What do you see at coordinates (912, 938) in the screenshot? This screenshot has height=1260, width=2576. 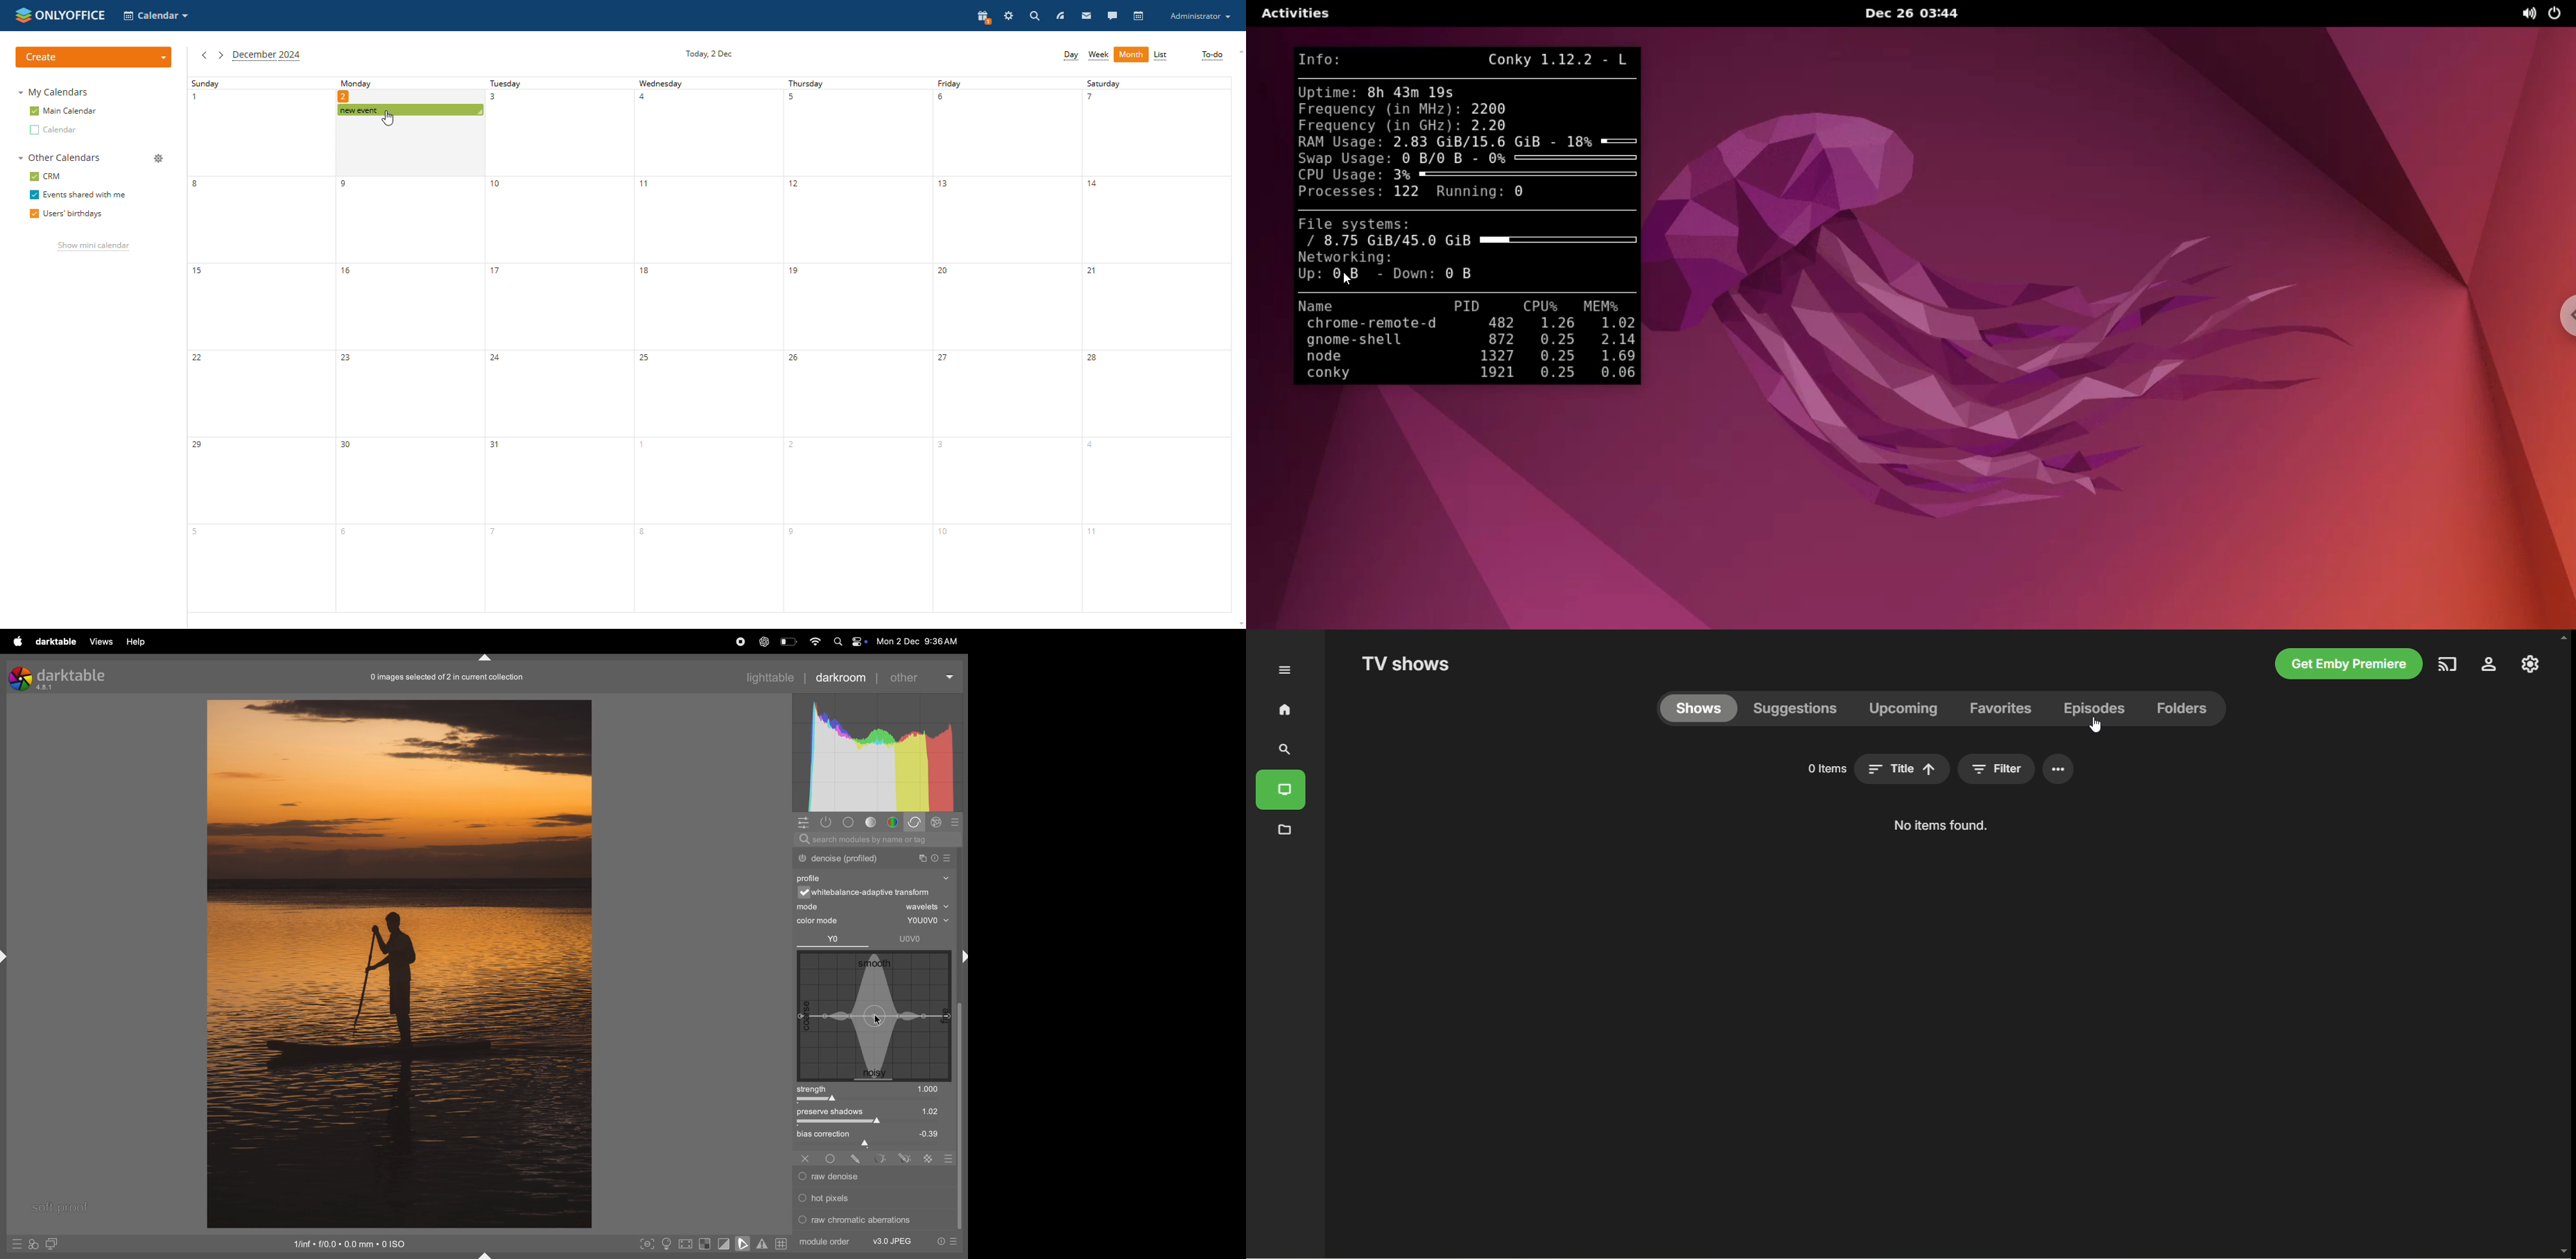 I see `UOvo` at bounding box center [912, 938].